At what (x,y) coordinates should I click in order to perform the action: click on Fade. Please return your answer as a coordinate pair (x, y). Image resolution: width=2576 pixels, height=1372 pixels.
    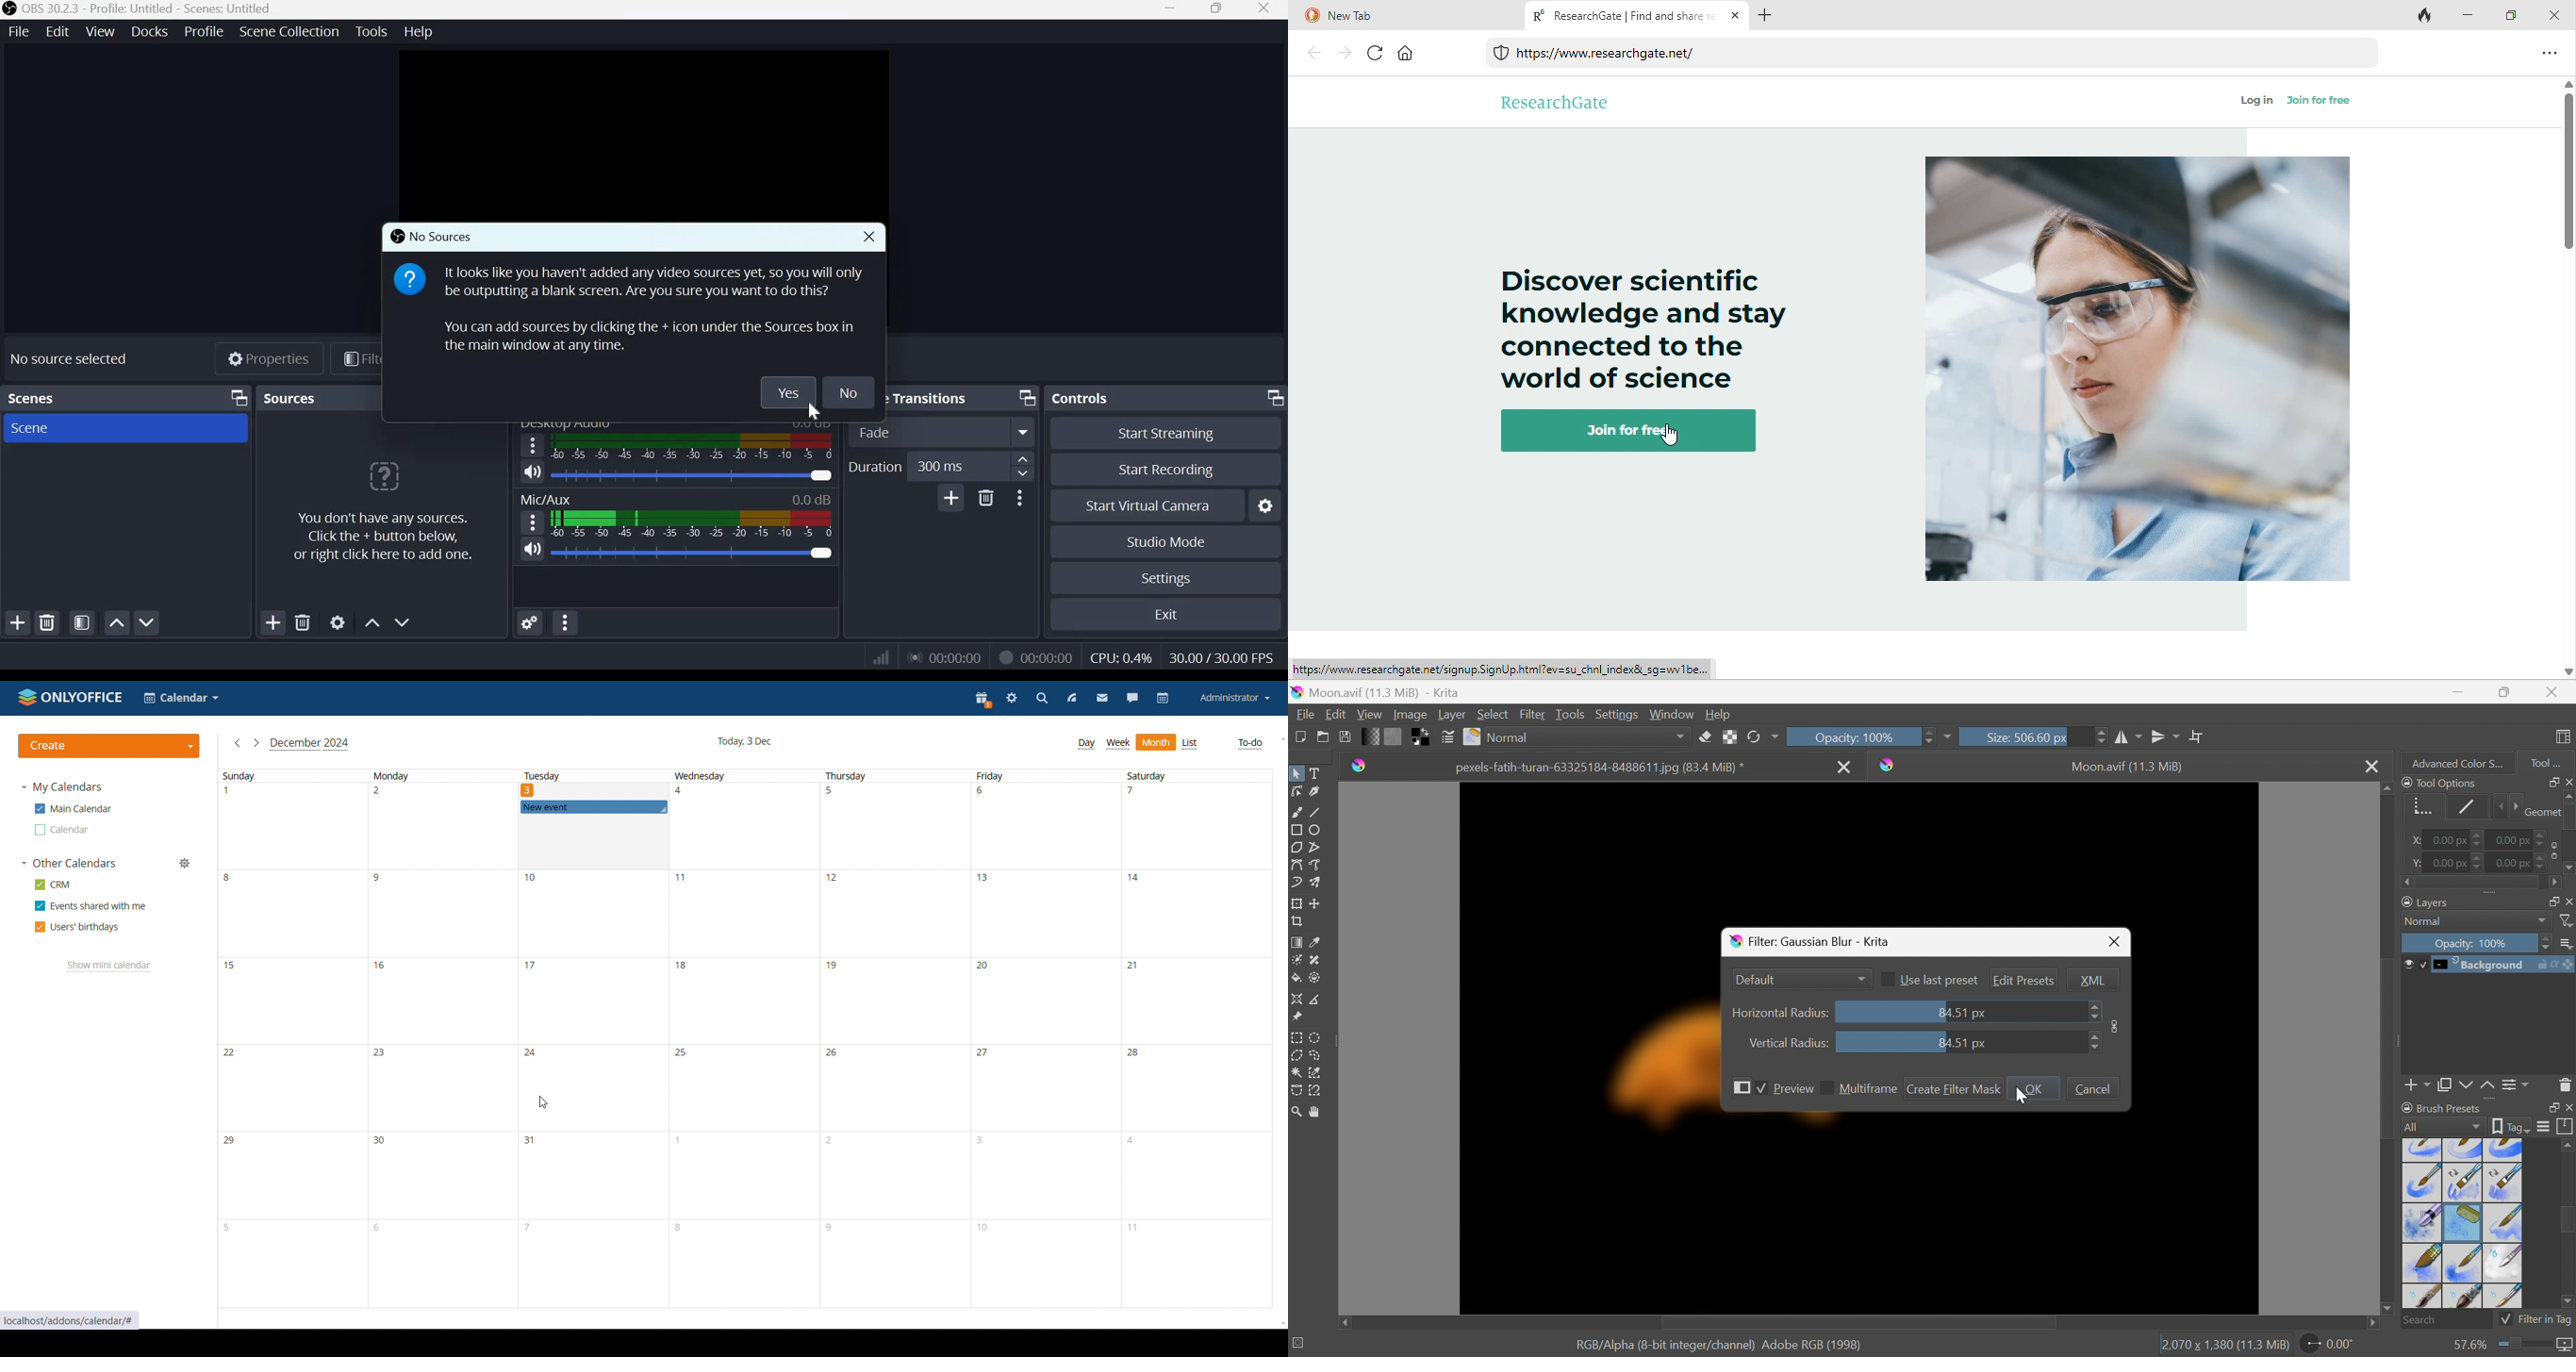
    Looking at the image, I should click on (945, 432).